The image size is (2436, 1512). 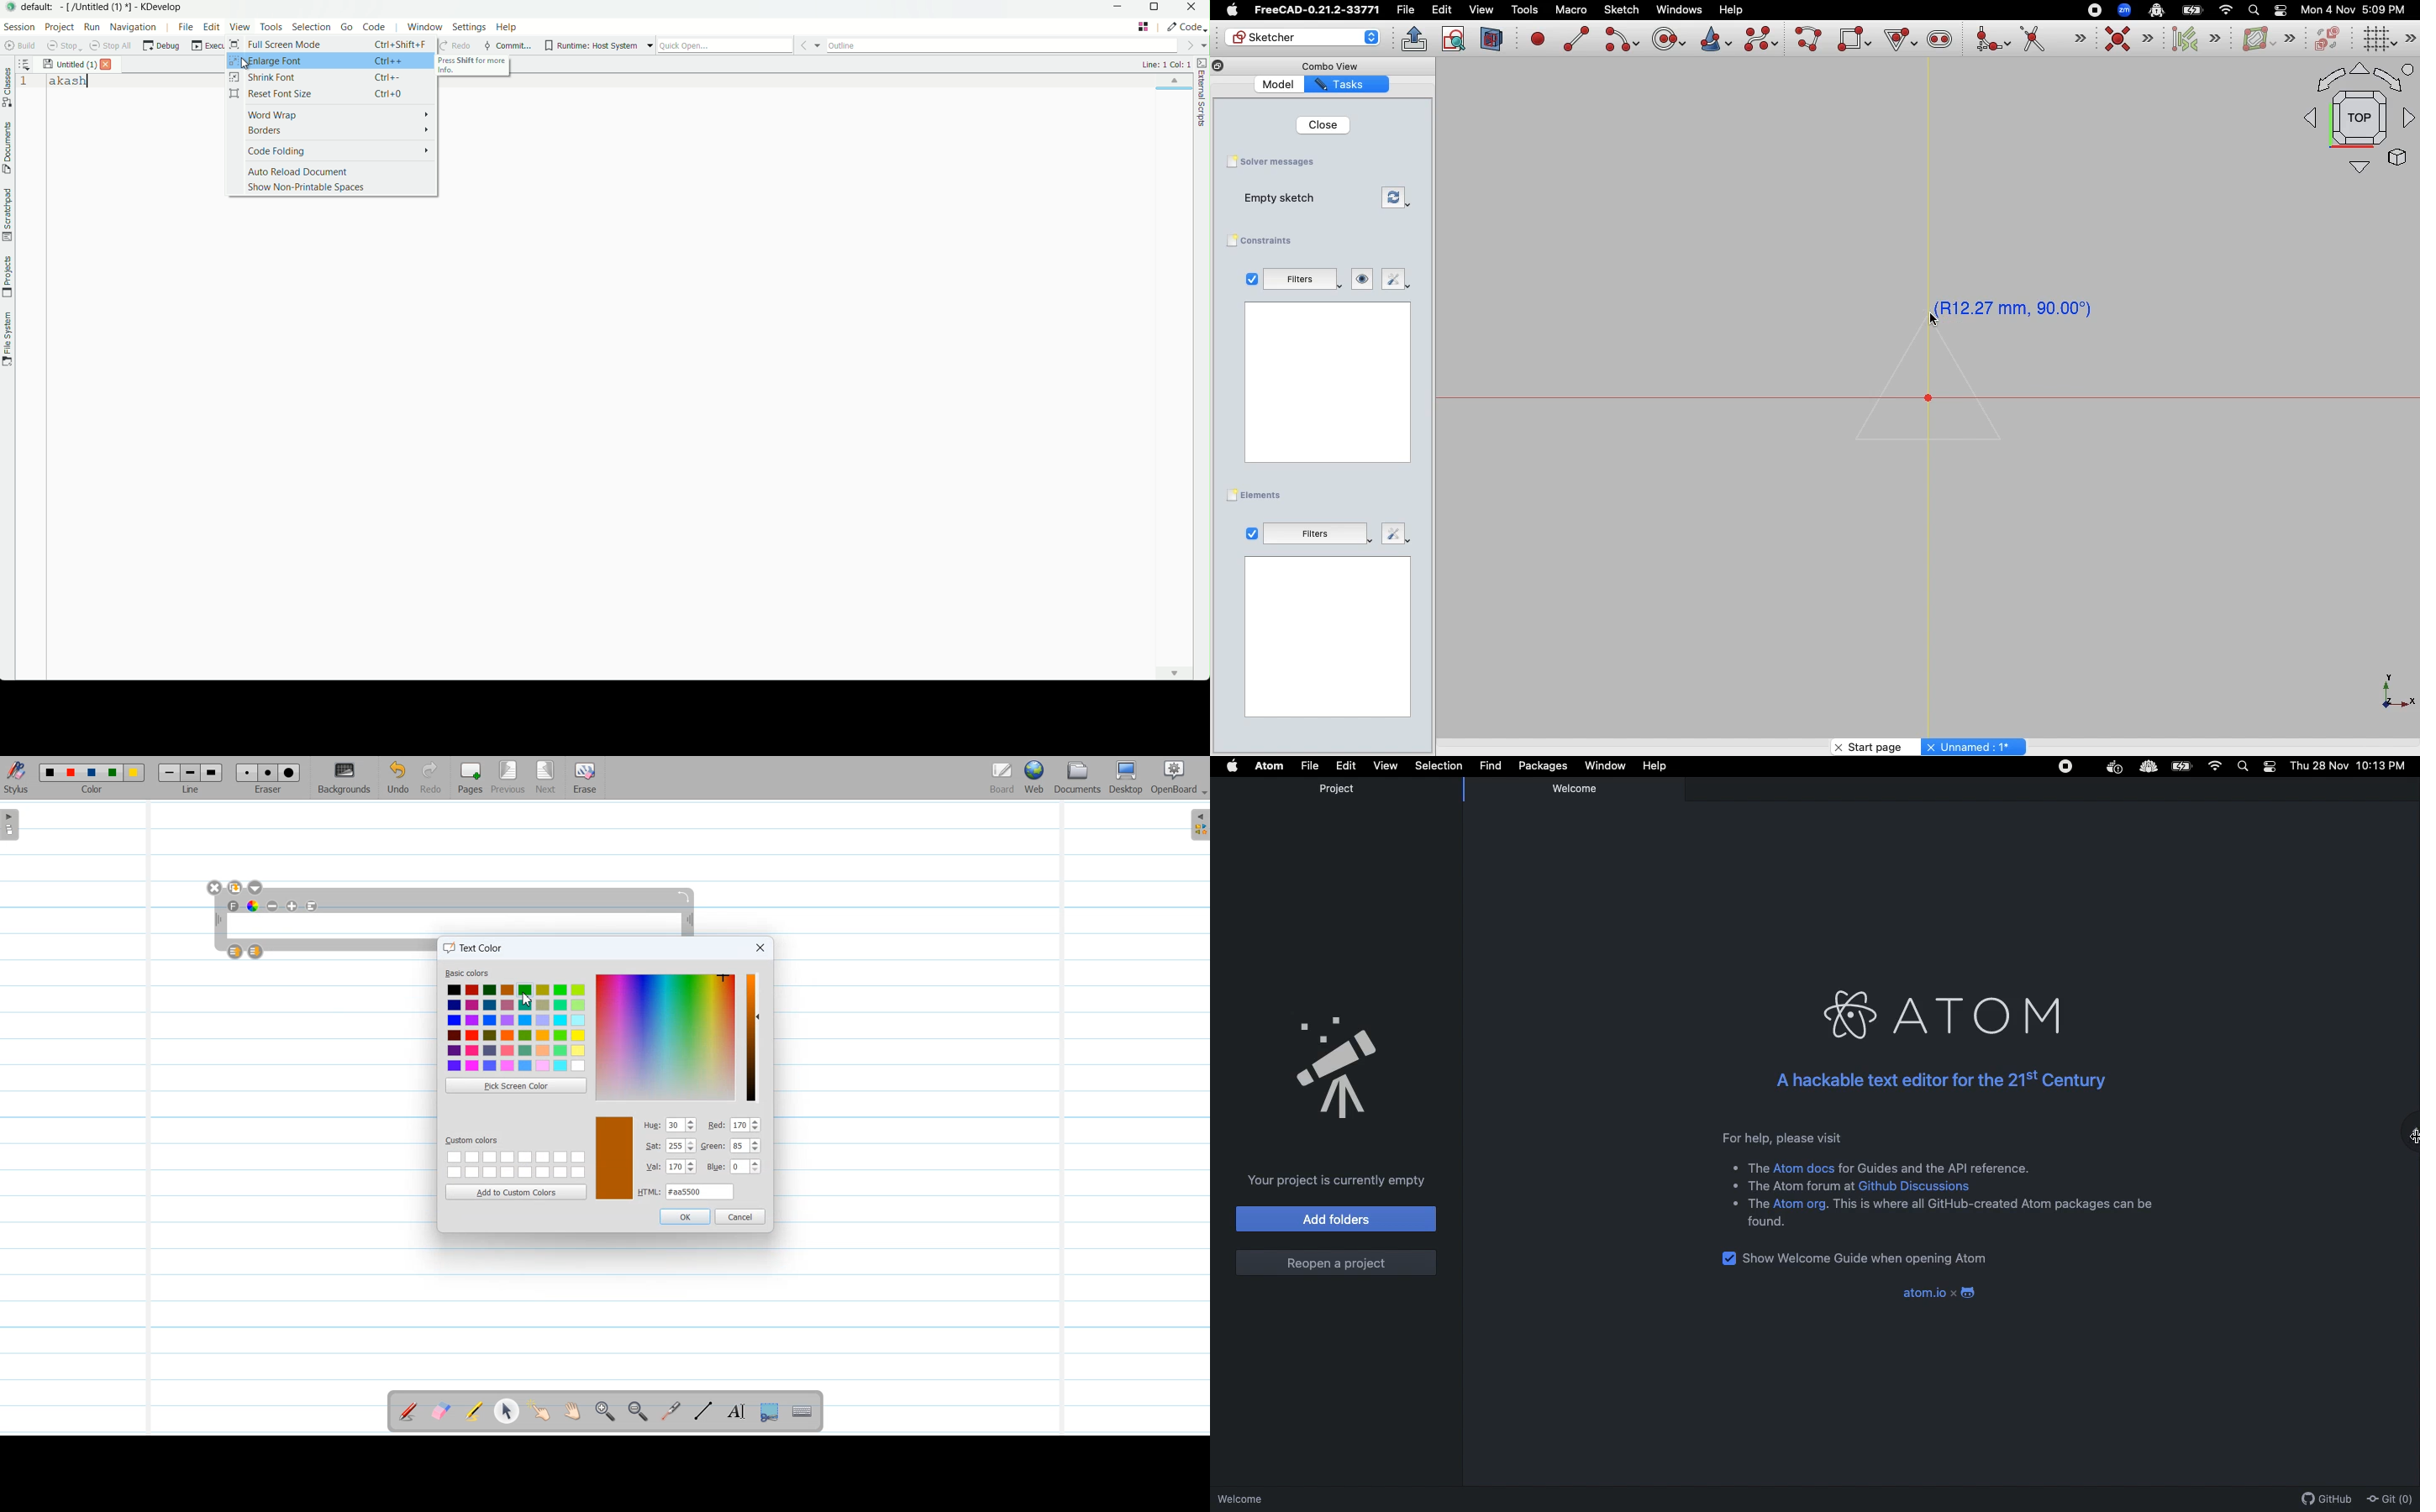 What do you see at coordinates (2356, 119) in the screenshot?
I see `Orthographic view` at bounding box center [2356, 119].